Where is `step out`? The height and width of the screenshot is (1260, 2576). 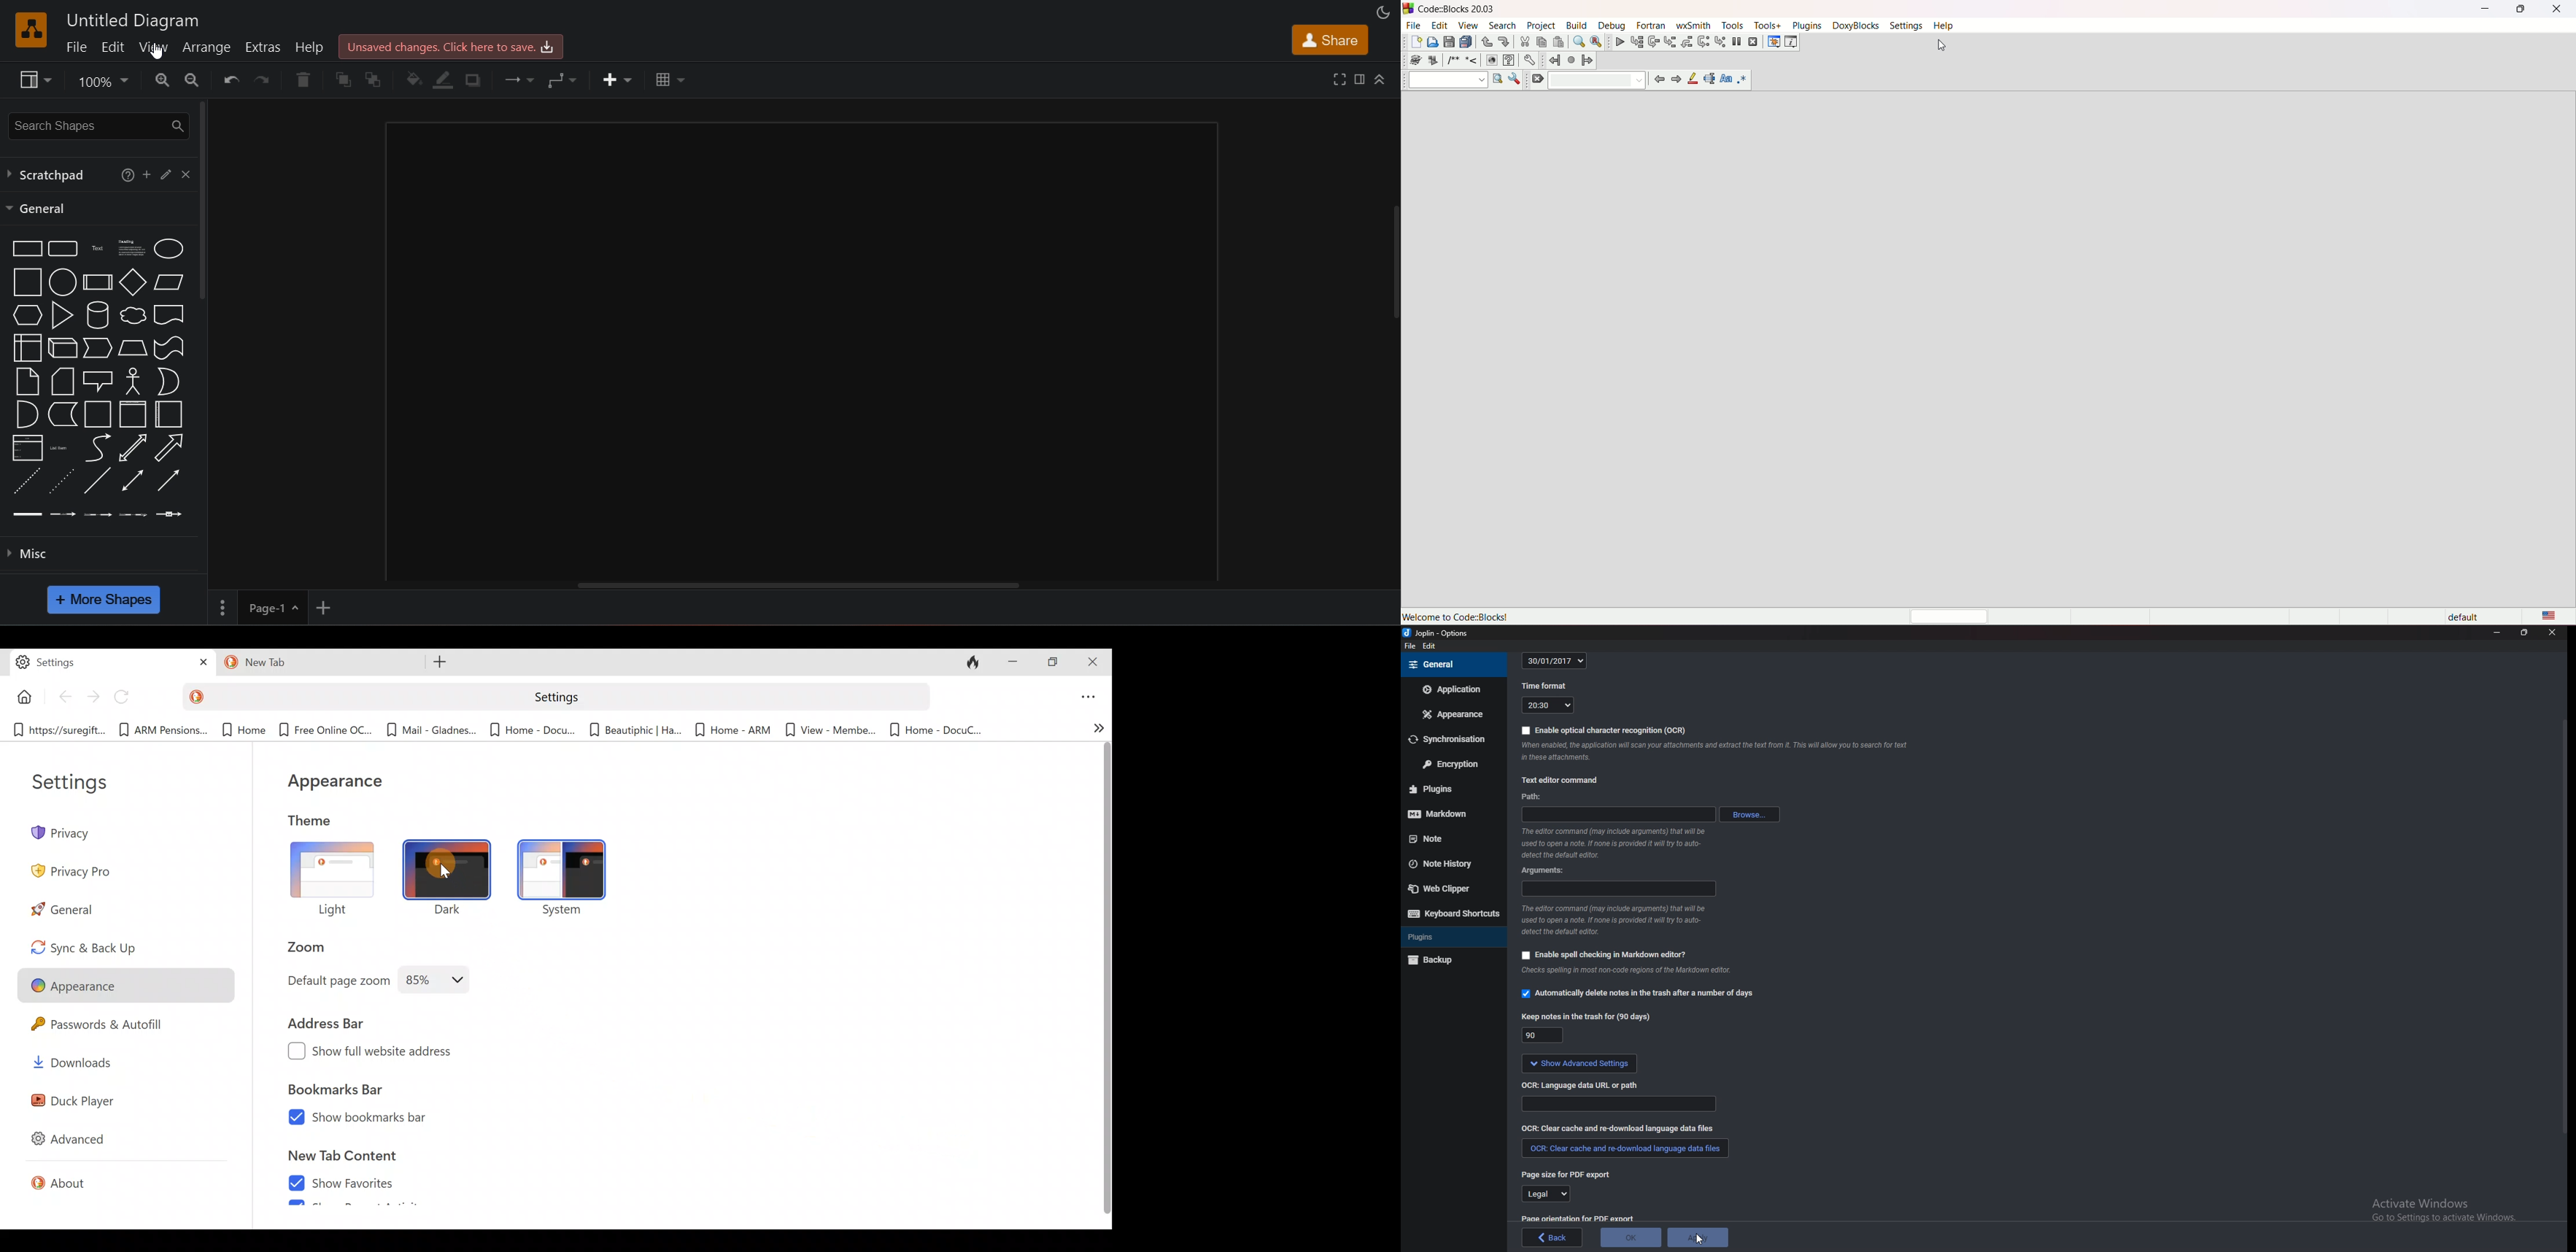
step out is located at coordinates (1688, 41).